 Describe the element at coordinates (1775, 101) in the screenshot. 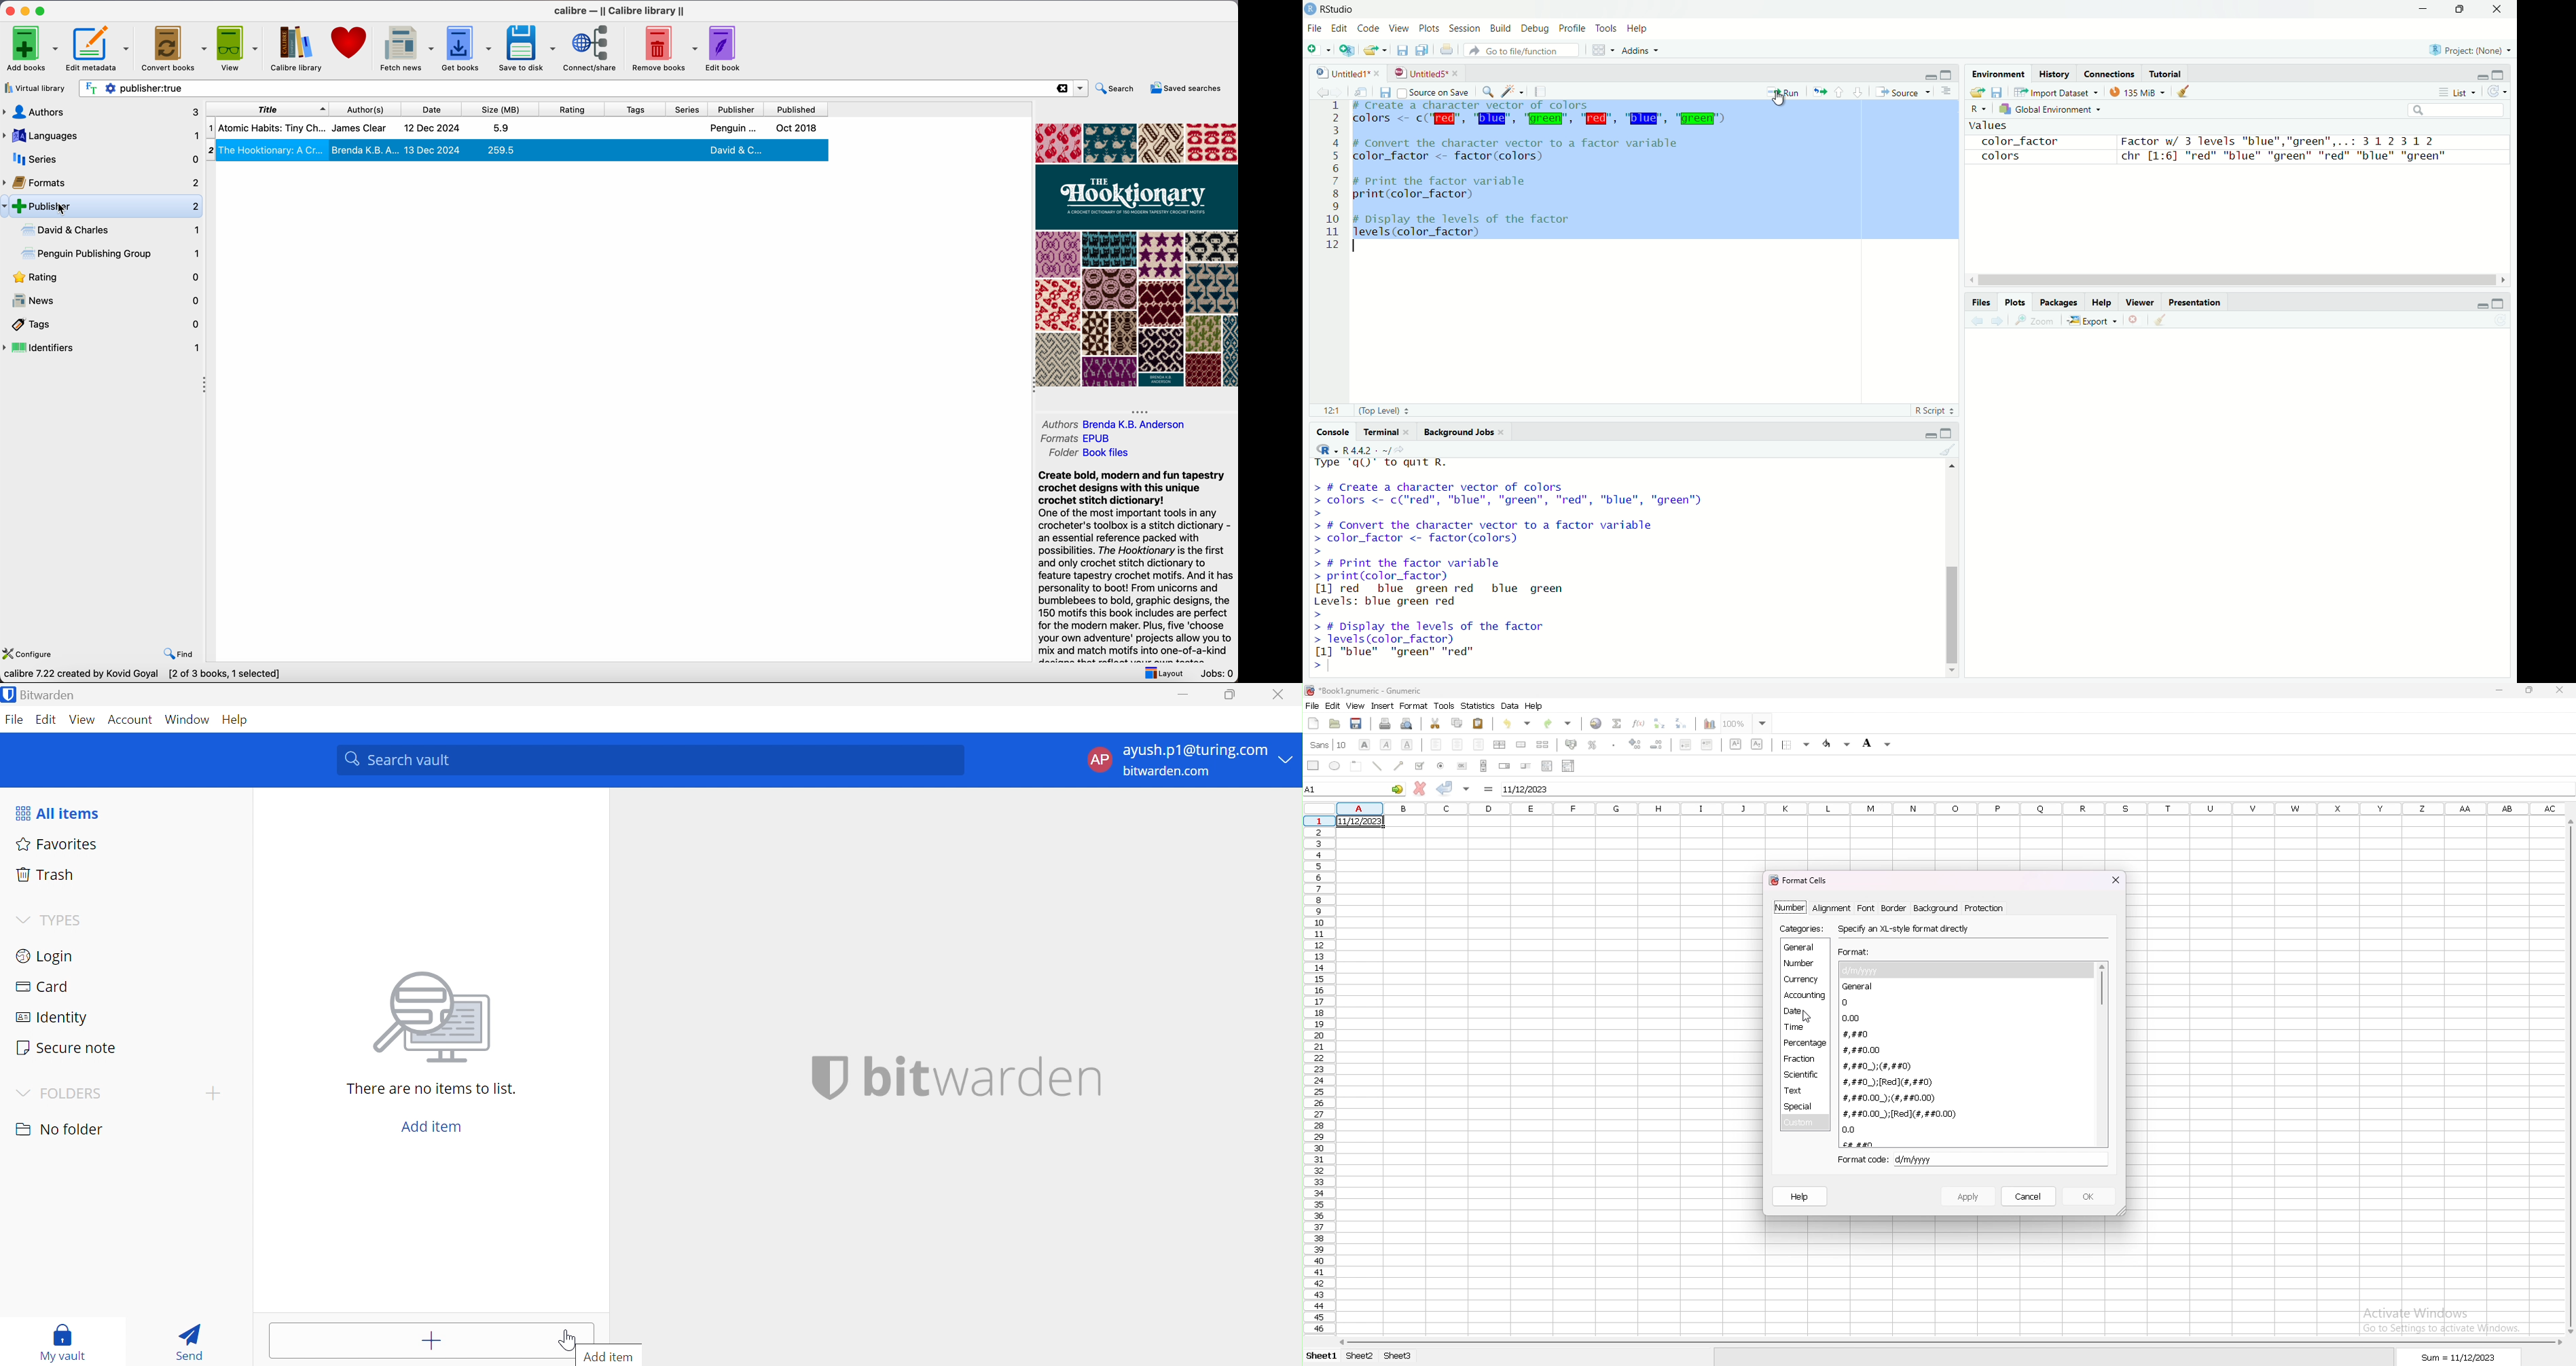

I see `cursor` at that location.